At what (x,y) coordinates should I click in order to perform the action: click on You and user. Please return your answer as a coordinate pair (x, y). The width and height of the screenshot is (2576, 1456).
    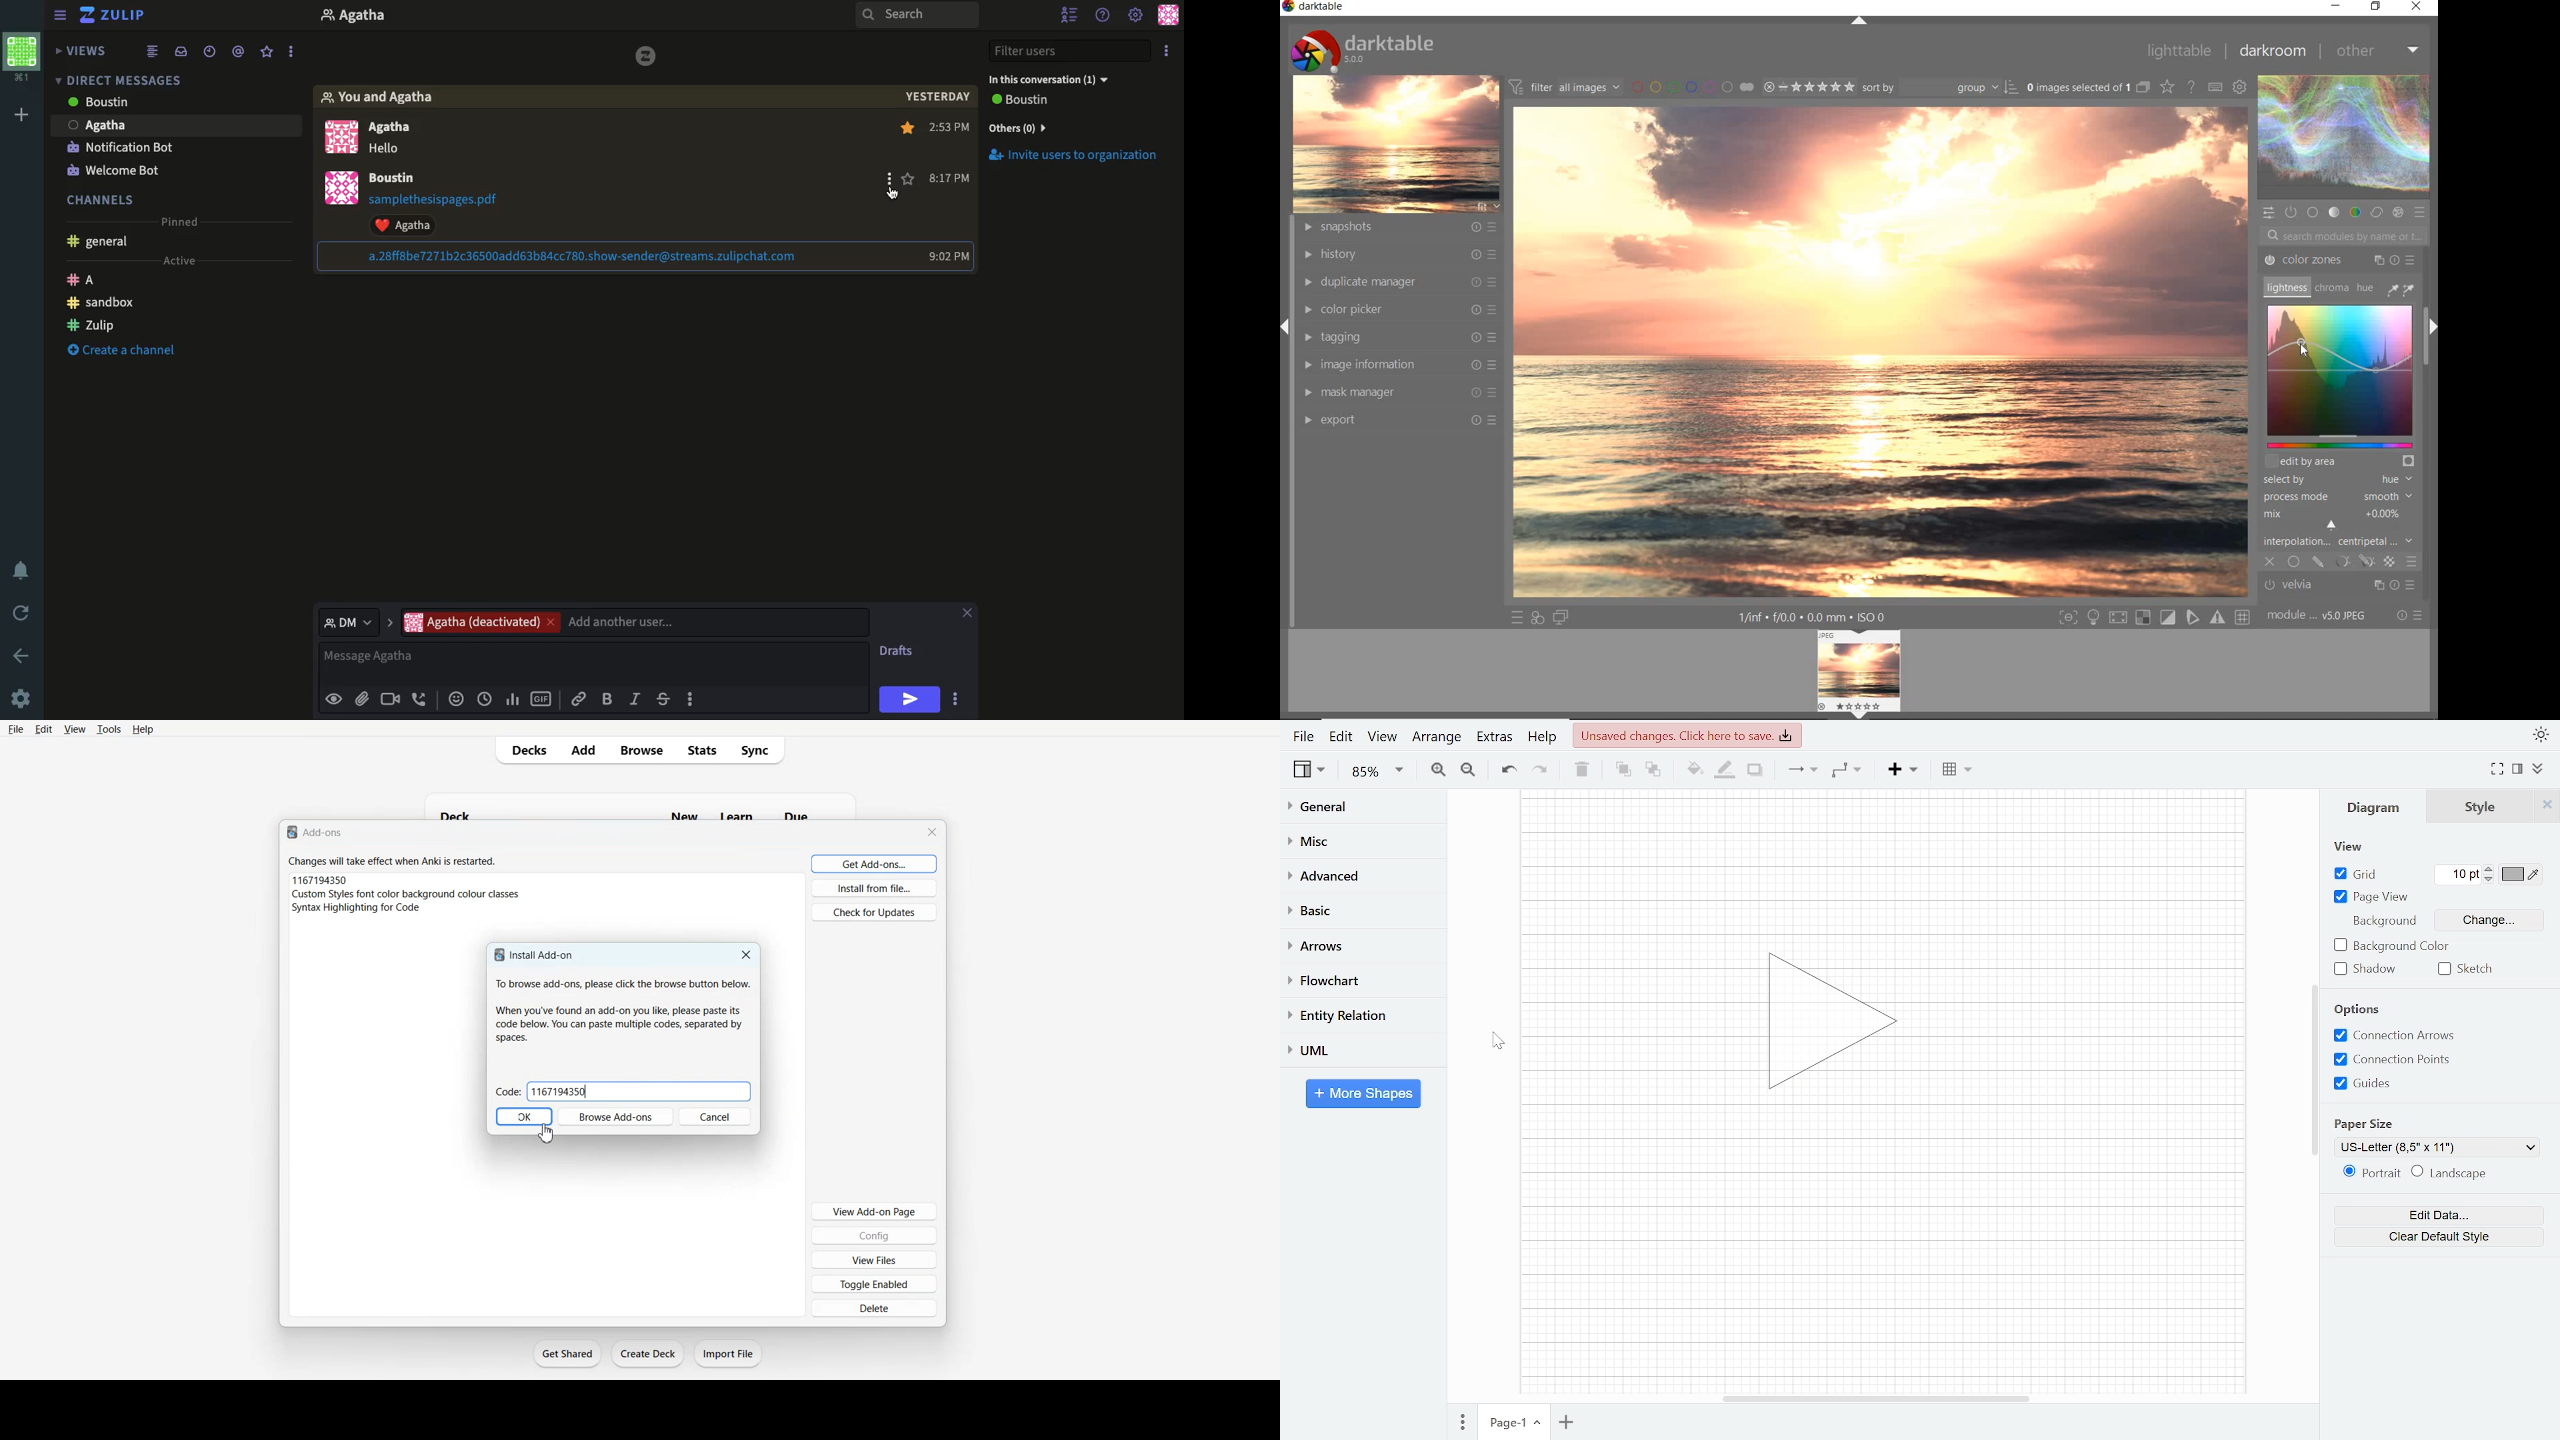
    Looking at the image, I should click on (386, 98).